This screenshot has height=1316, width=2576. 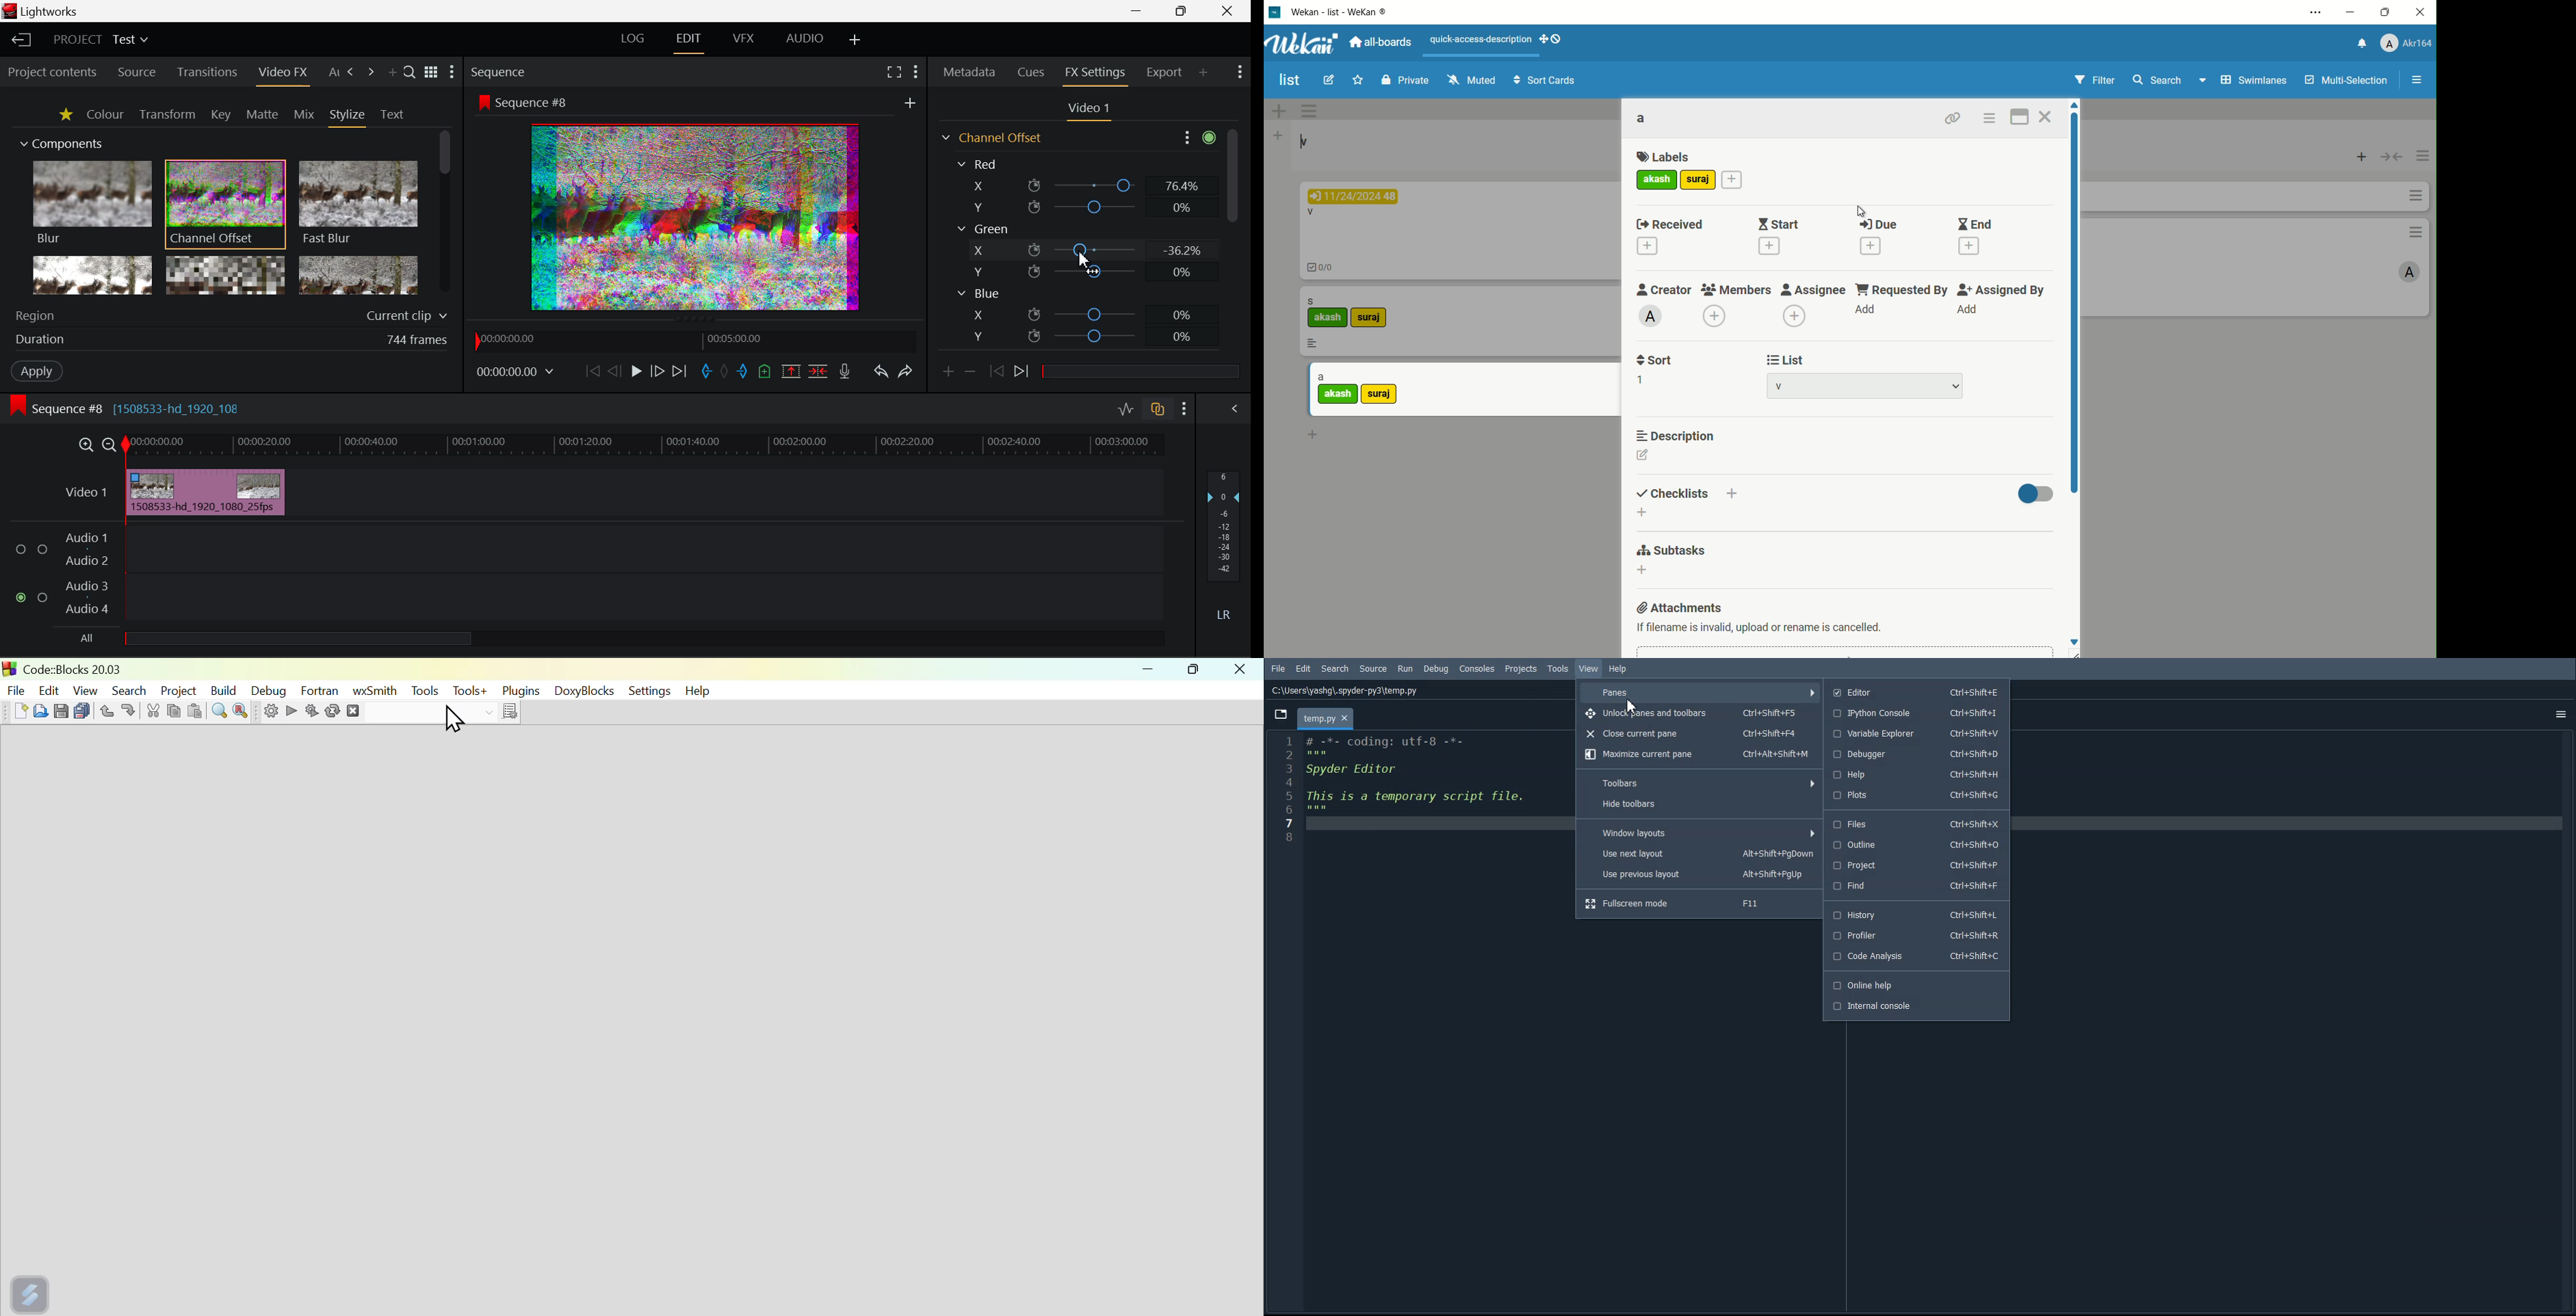 I want to click on add, so click(x=1736, y=180).